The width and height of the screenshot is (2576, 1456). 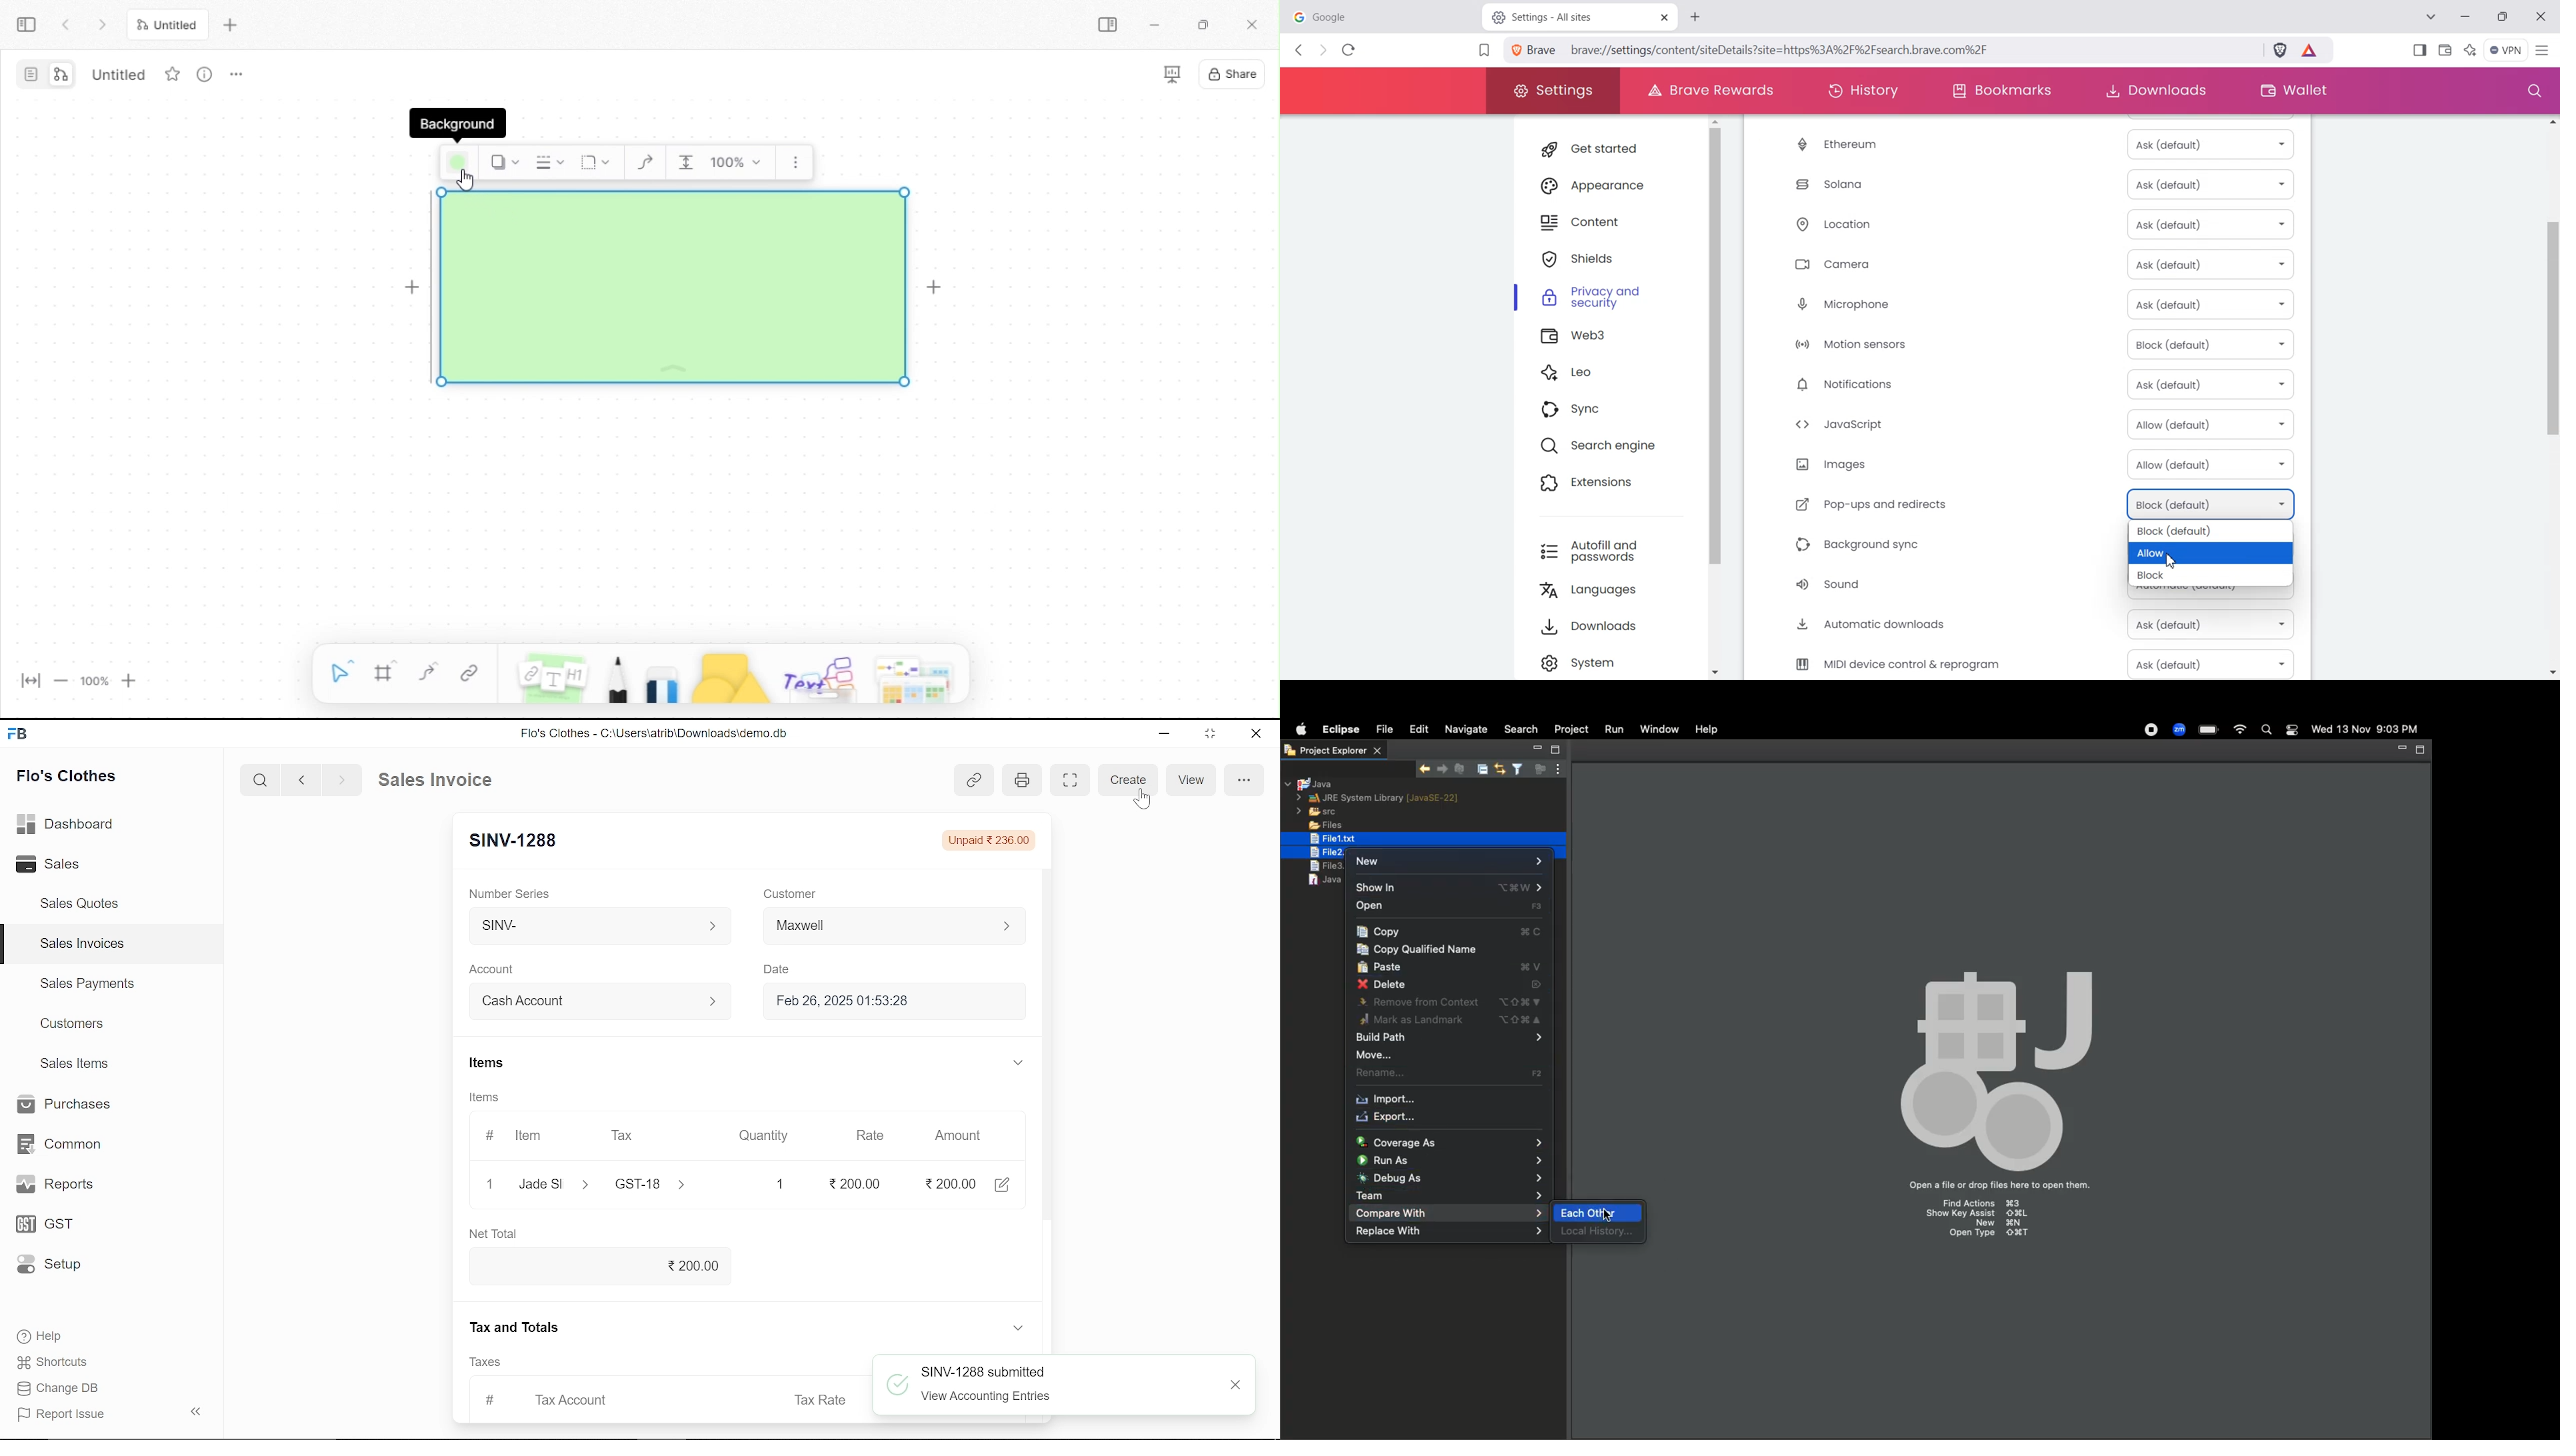 What do you see at coordinates (458, 163) in the screenshot?
I see `Background color` at bounding box center [458, 163].